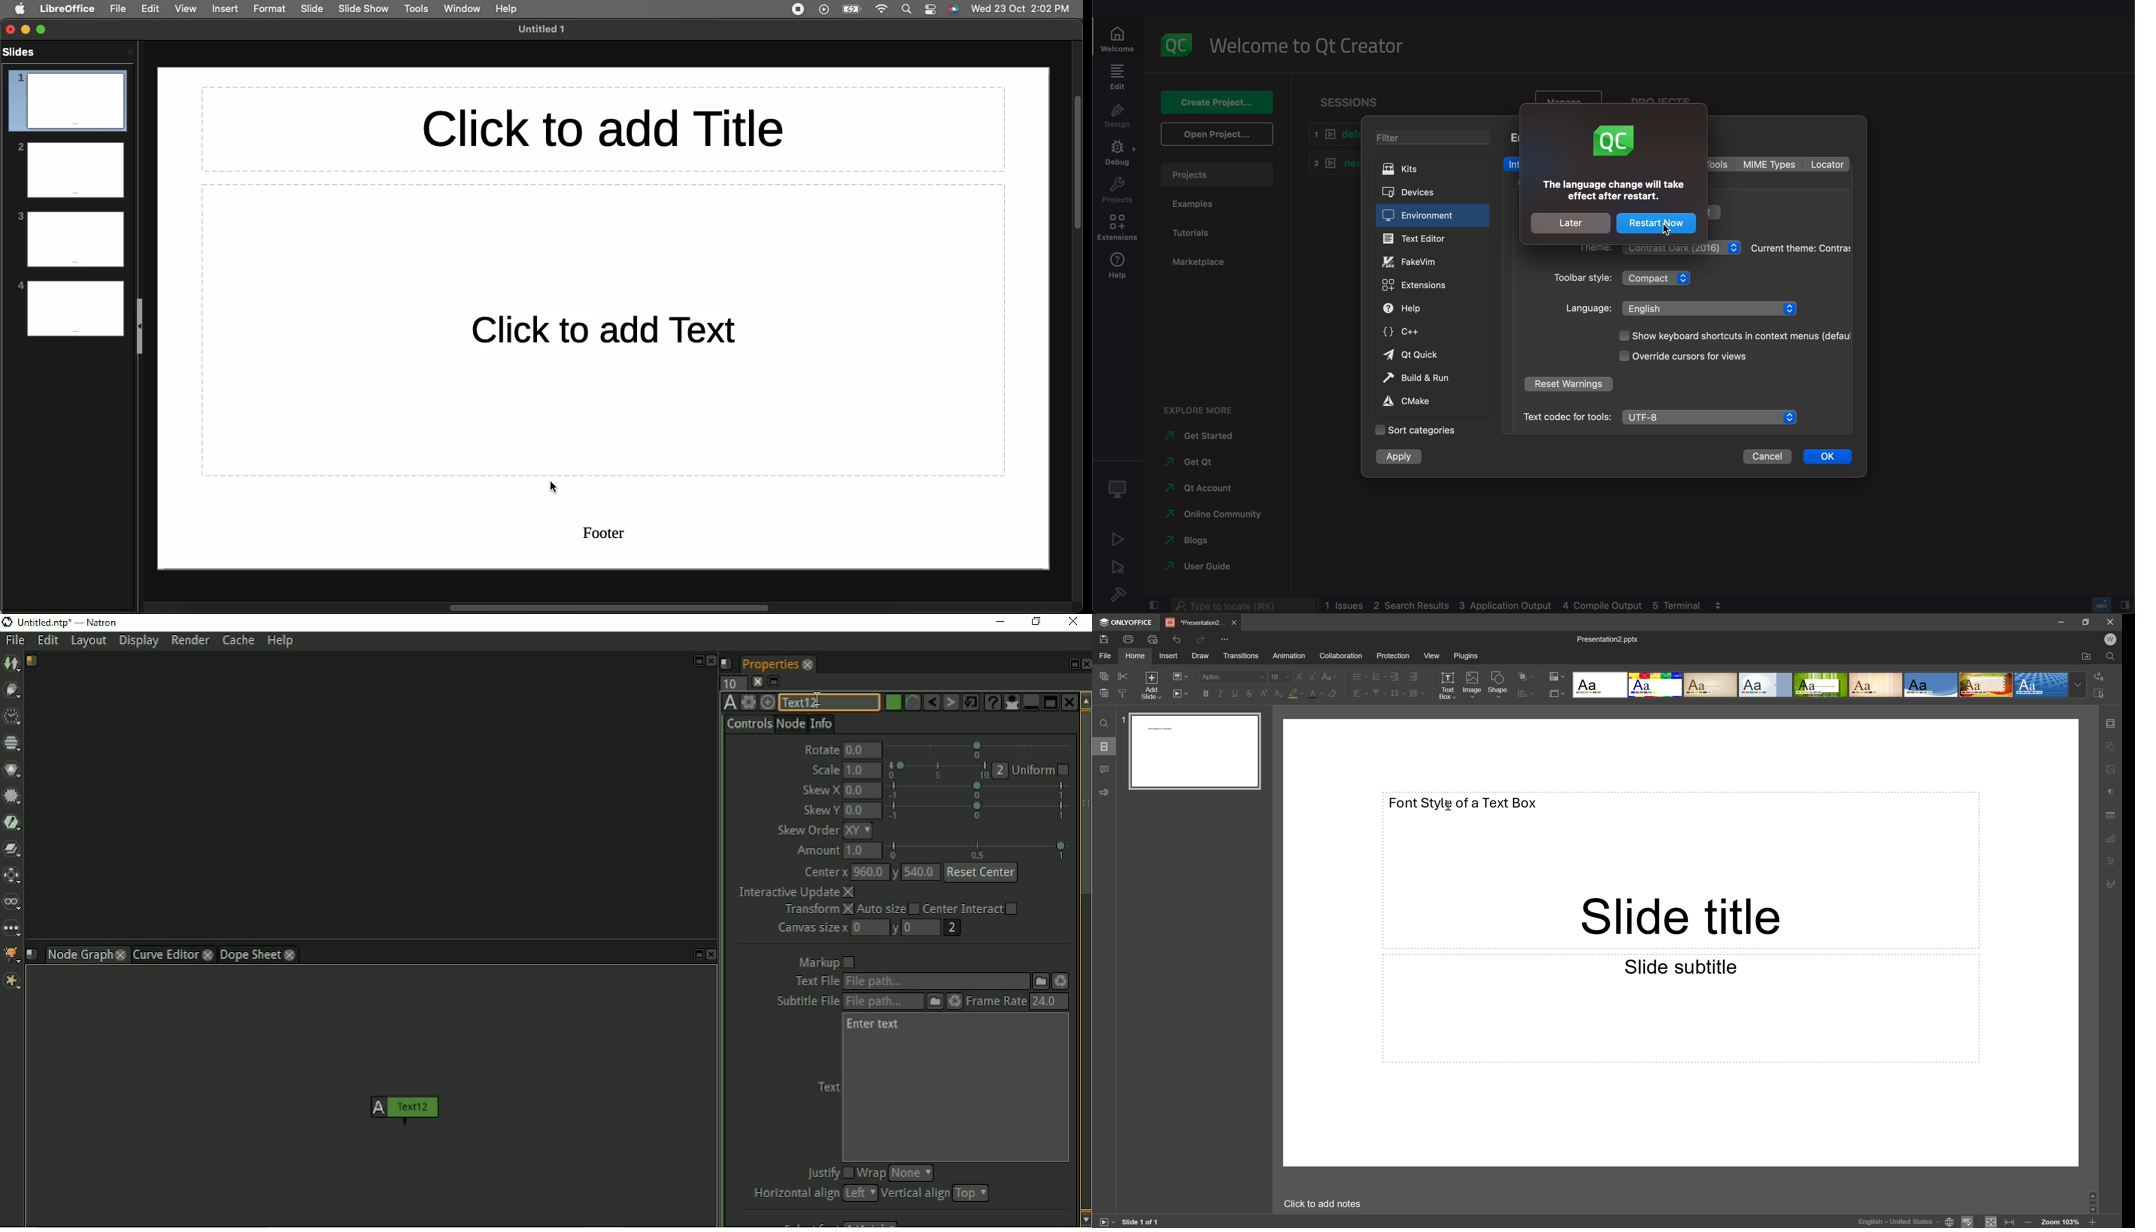 Image resolution: width=2156 pixels, height=1232 pixels. Describe the element at coordinates (546, 29) in the screenshot. I see `File name` at that location.